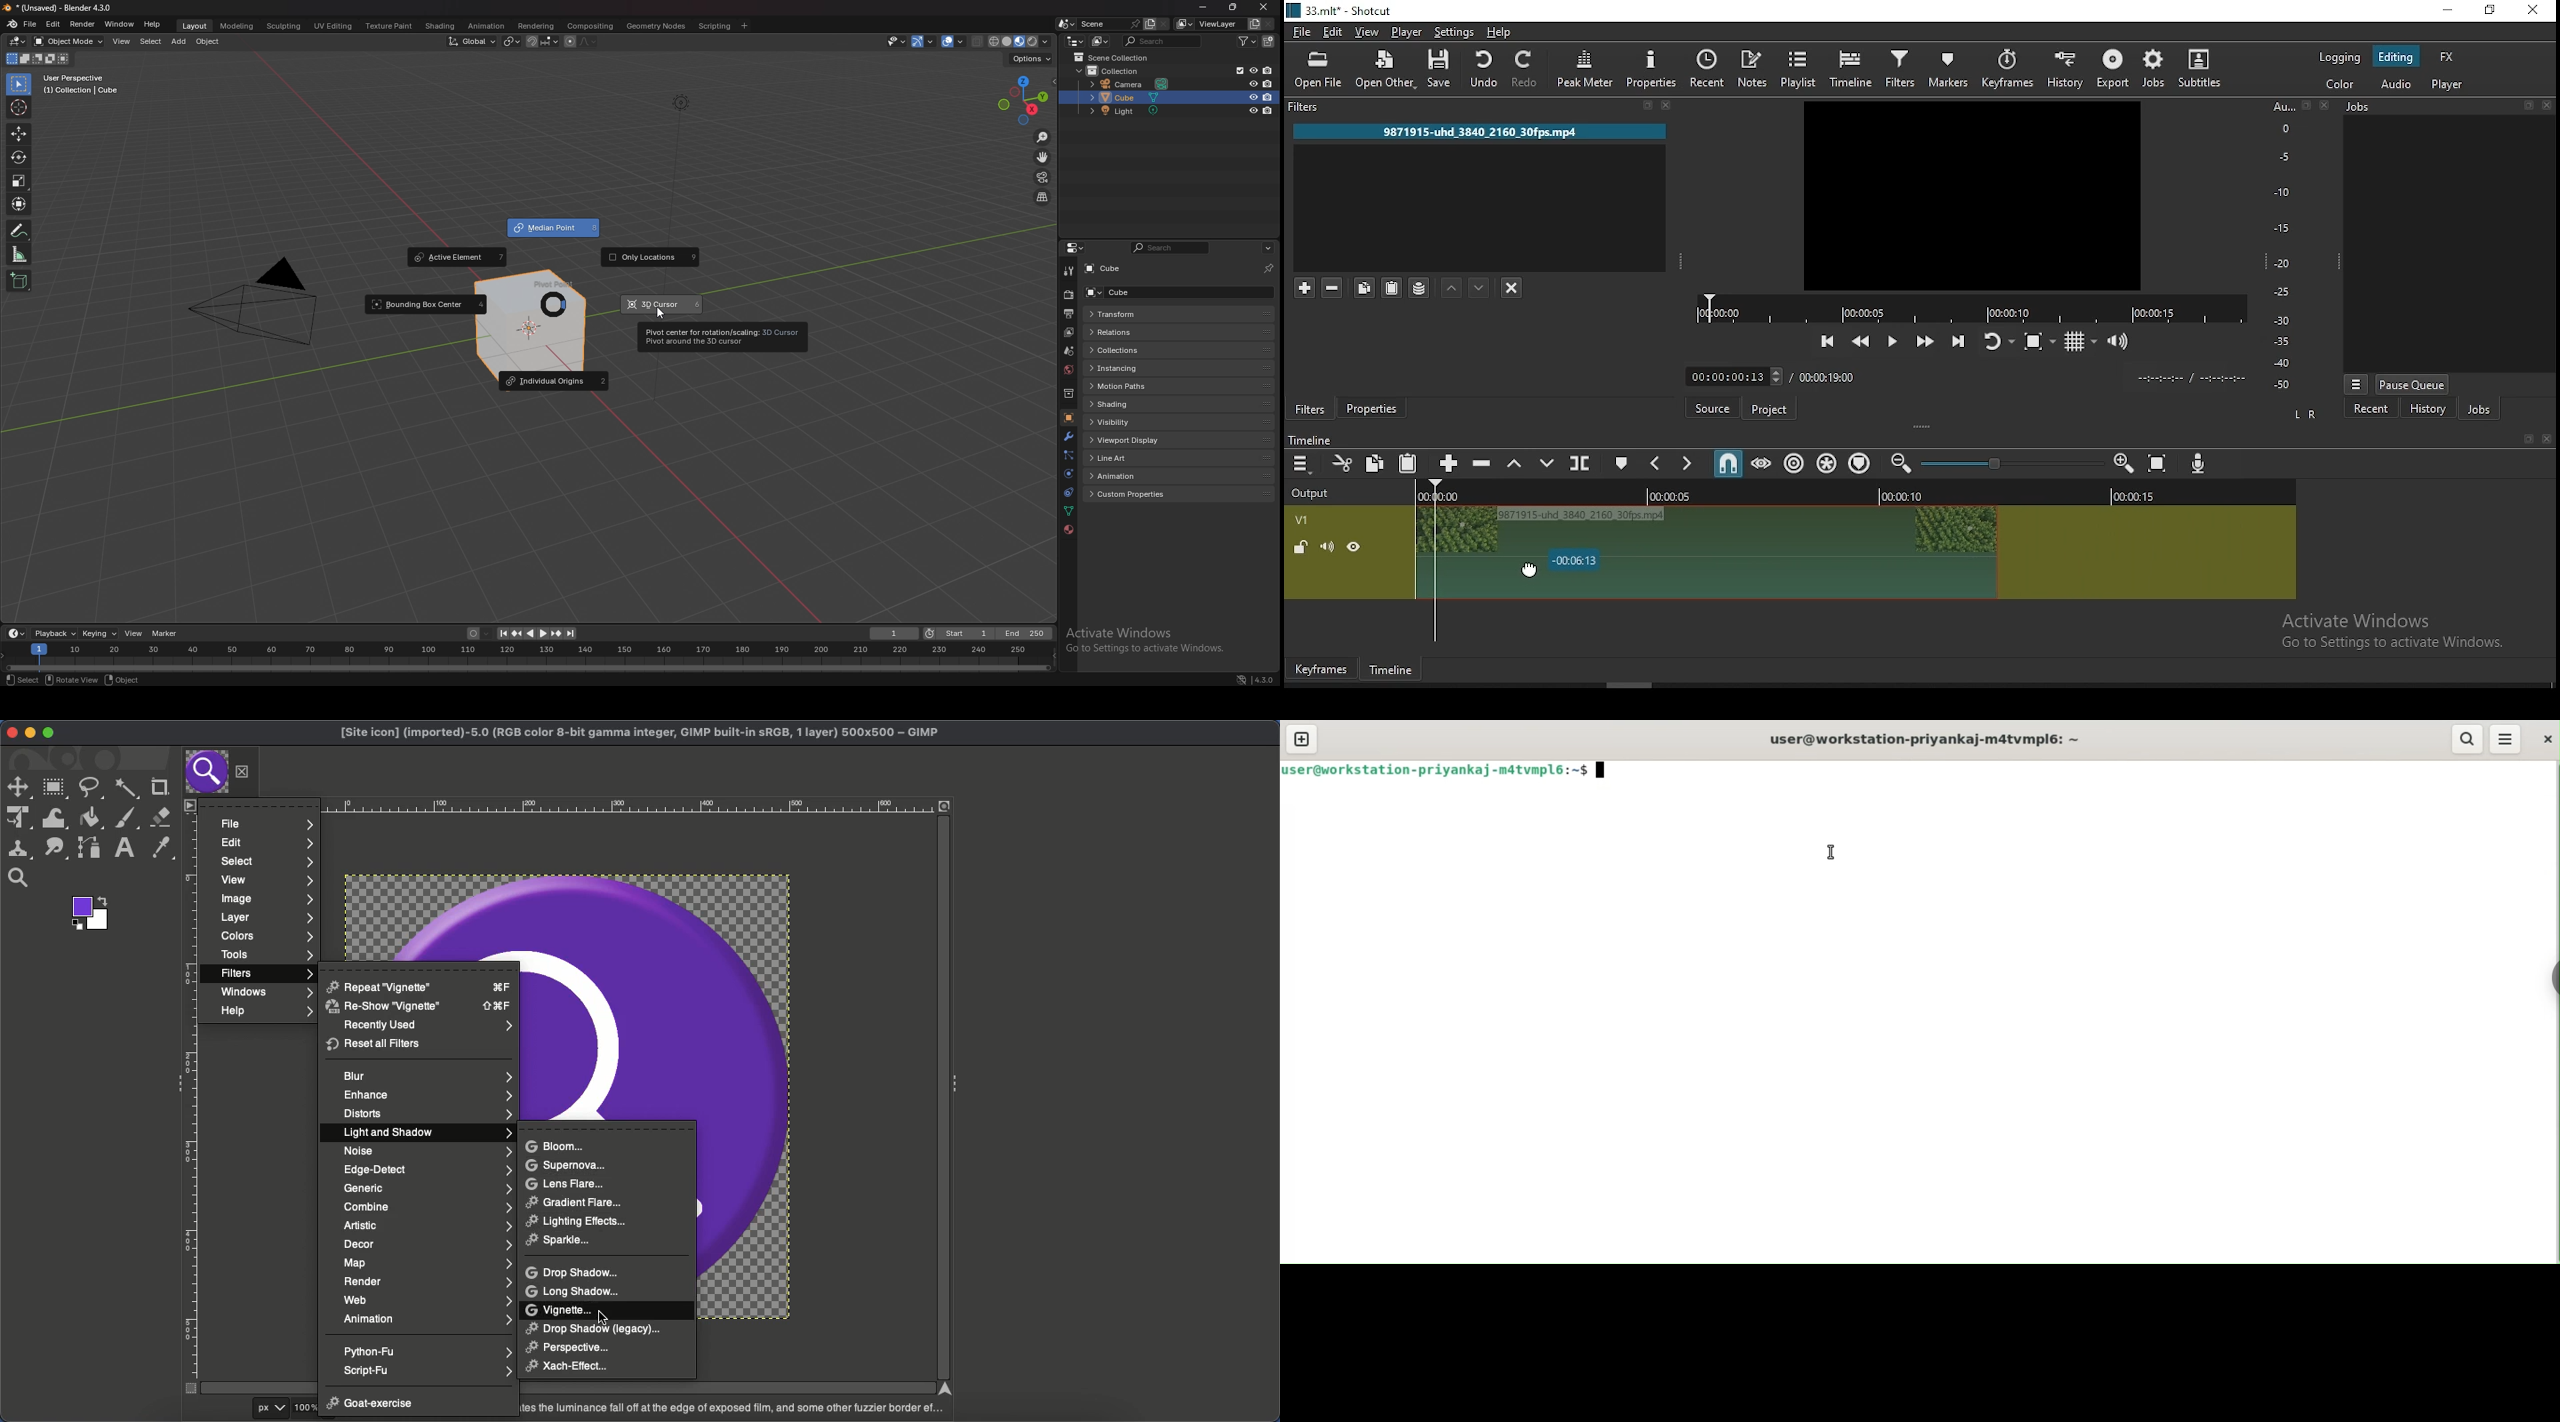 This screenshot has height=1428, width=2576. I want to click on select, so click(151, 41).